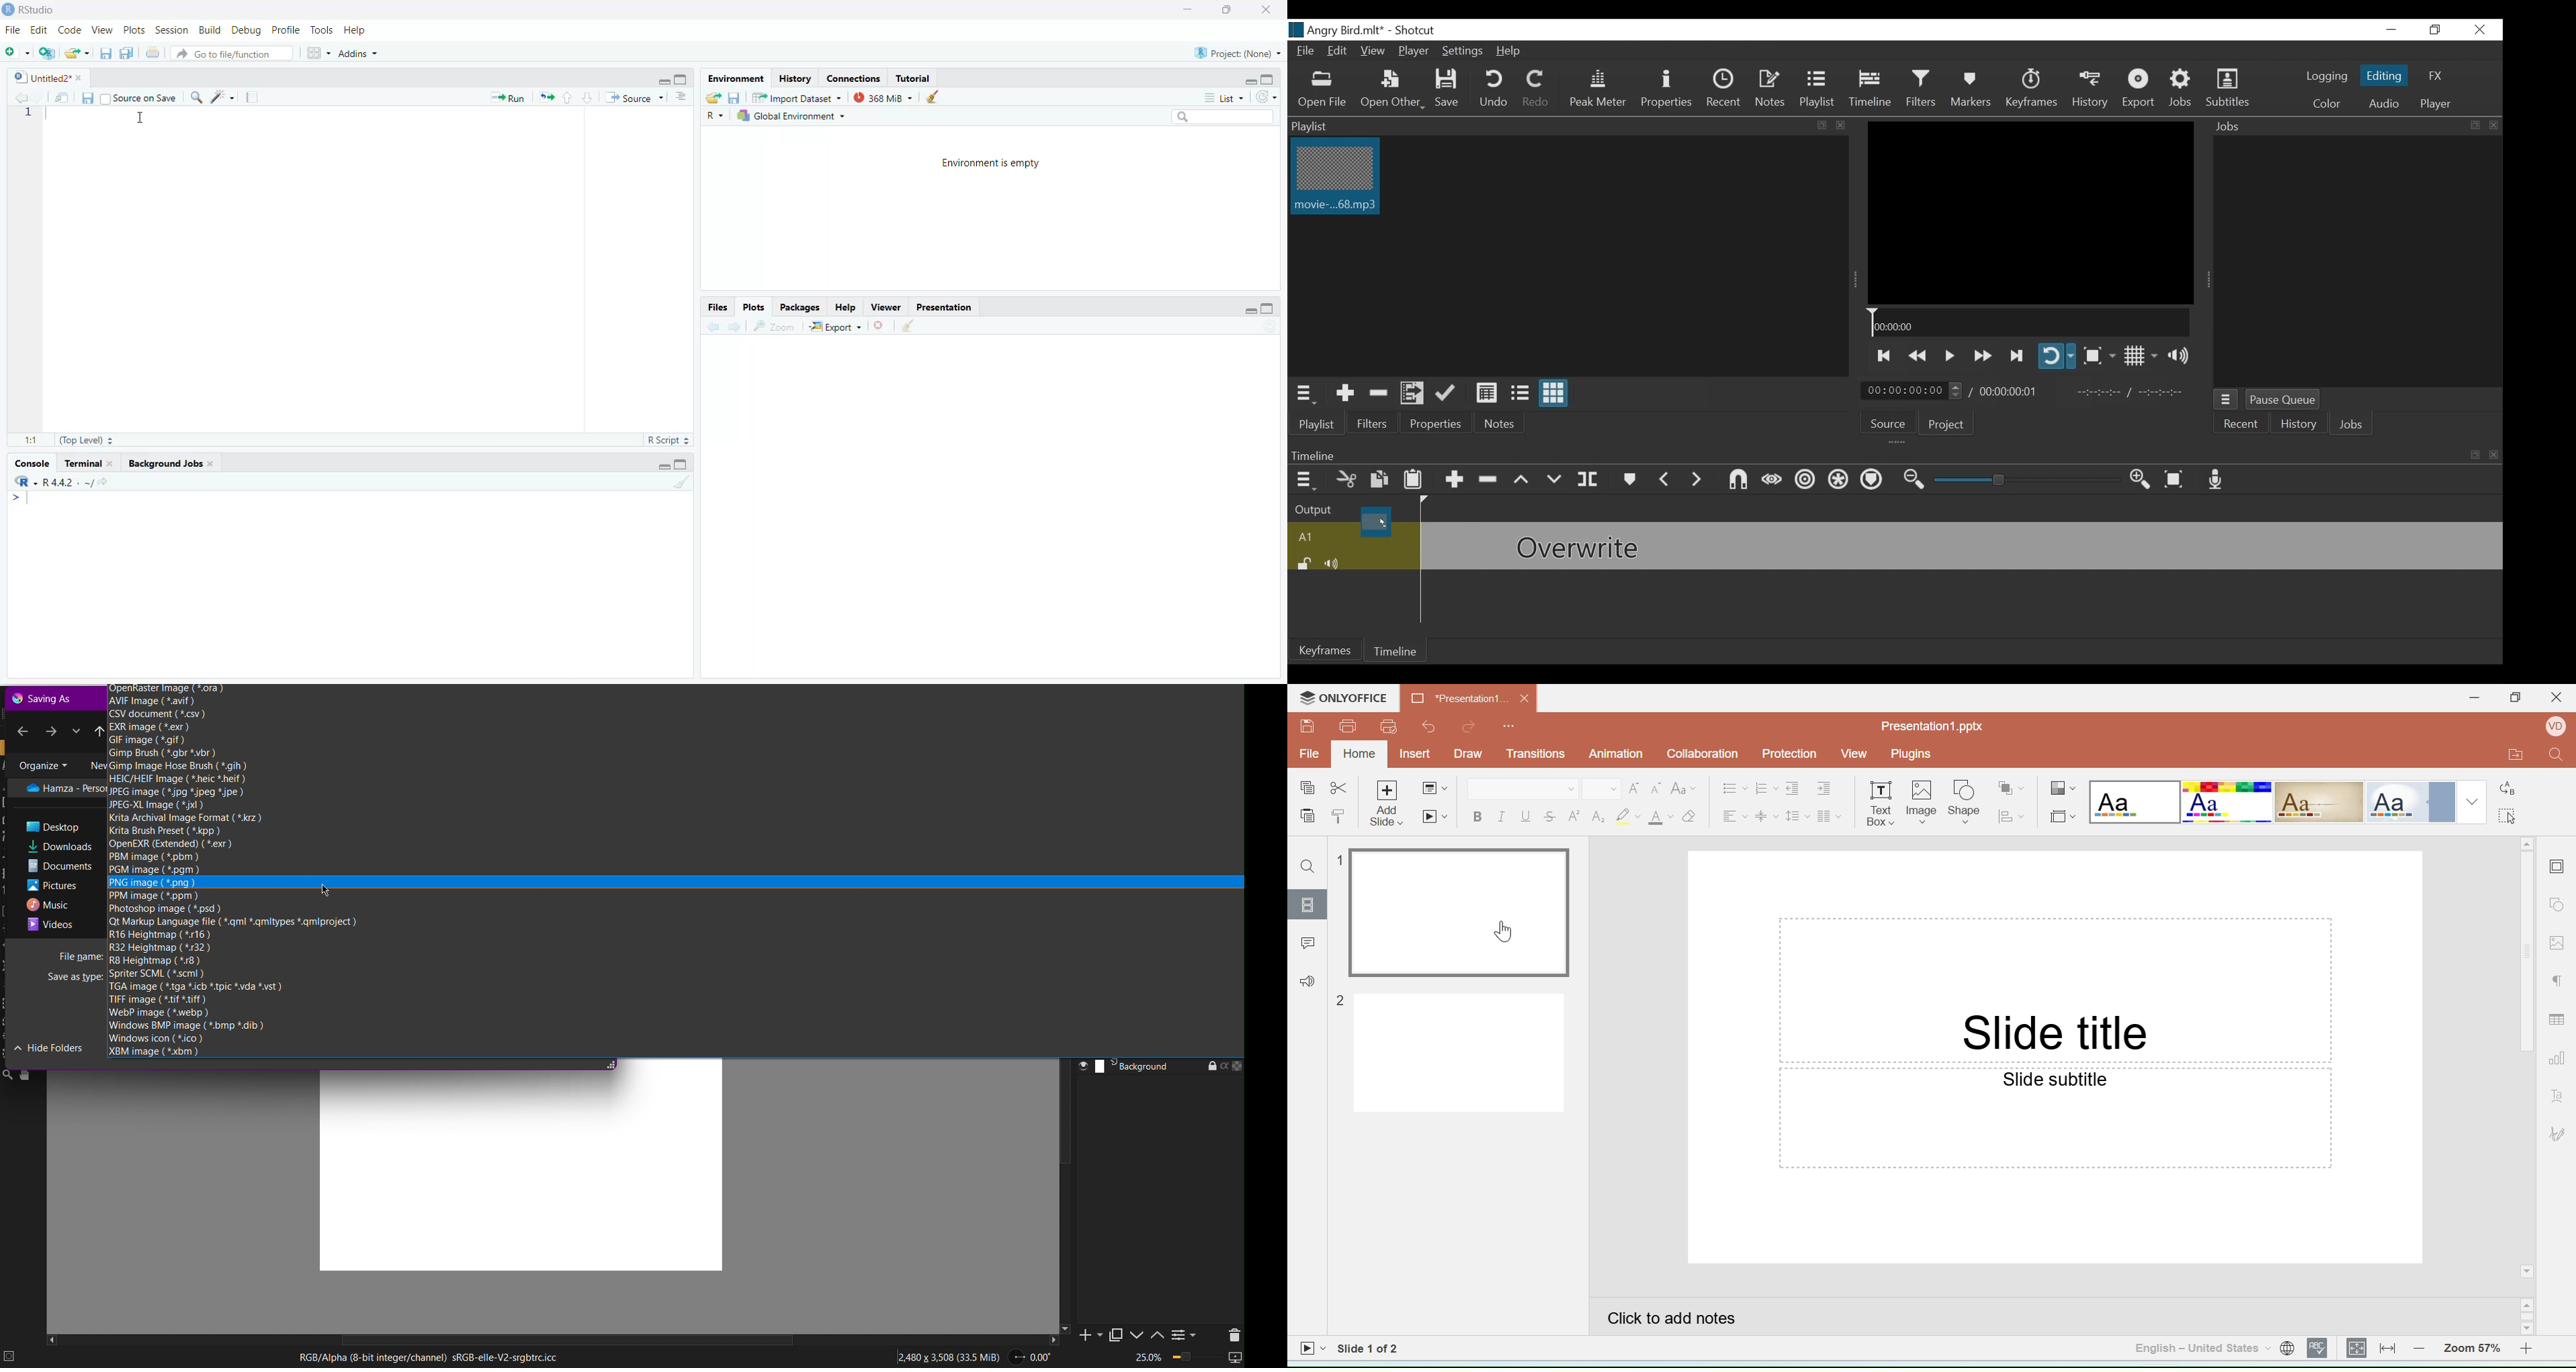  I want to click on Toggle Zoom, so click(2099, 355).